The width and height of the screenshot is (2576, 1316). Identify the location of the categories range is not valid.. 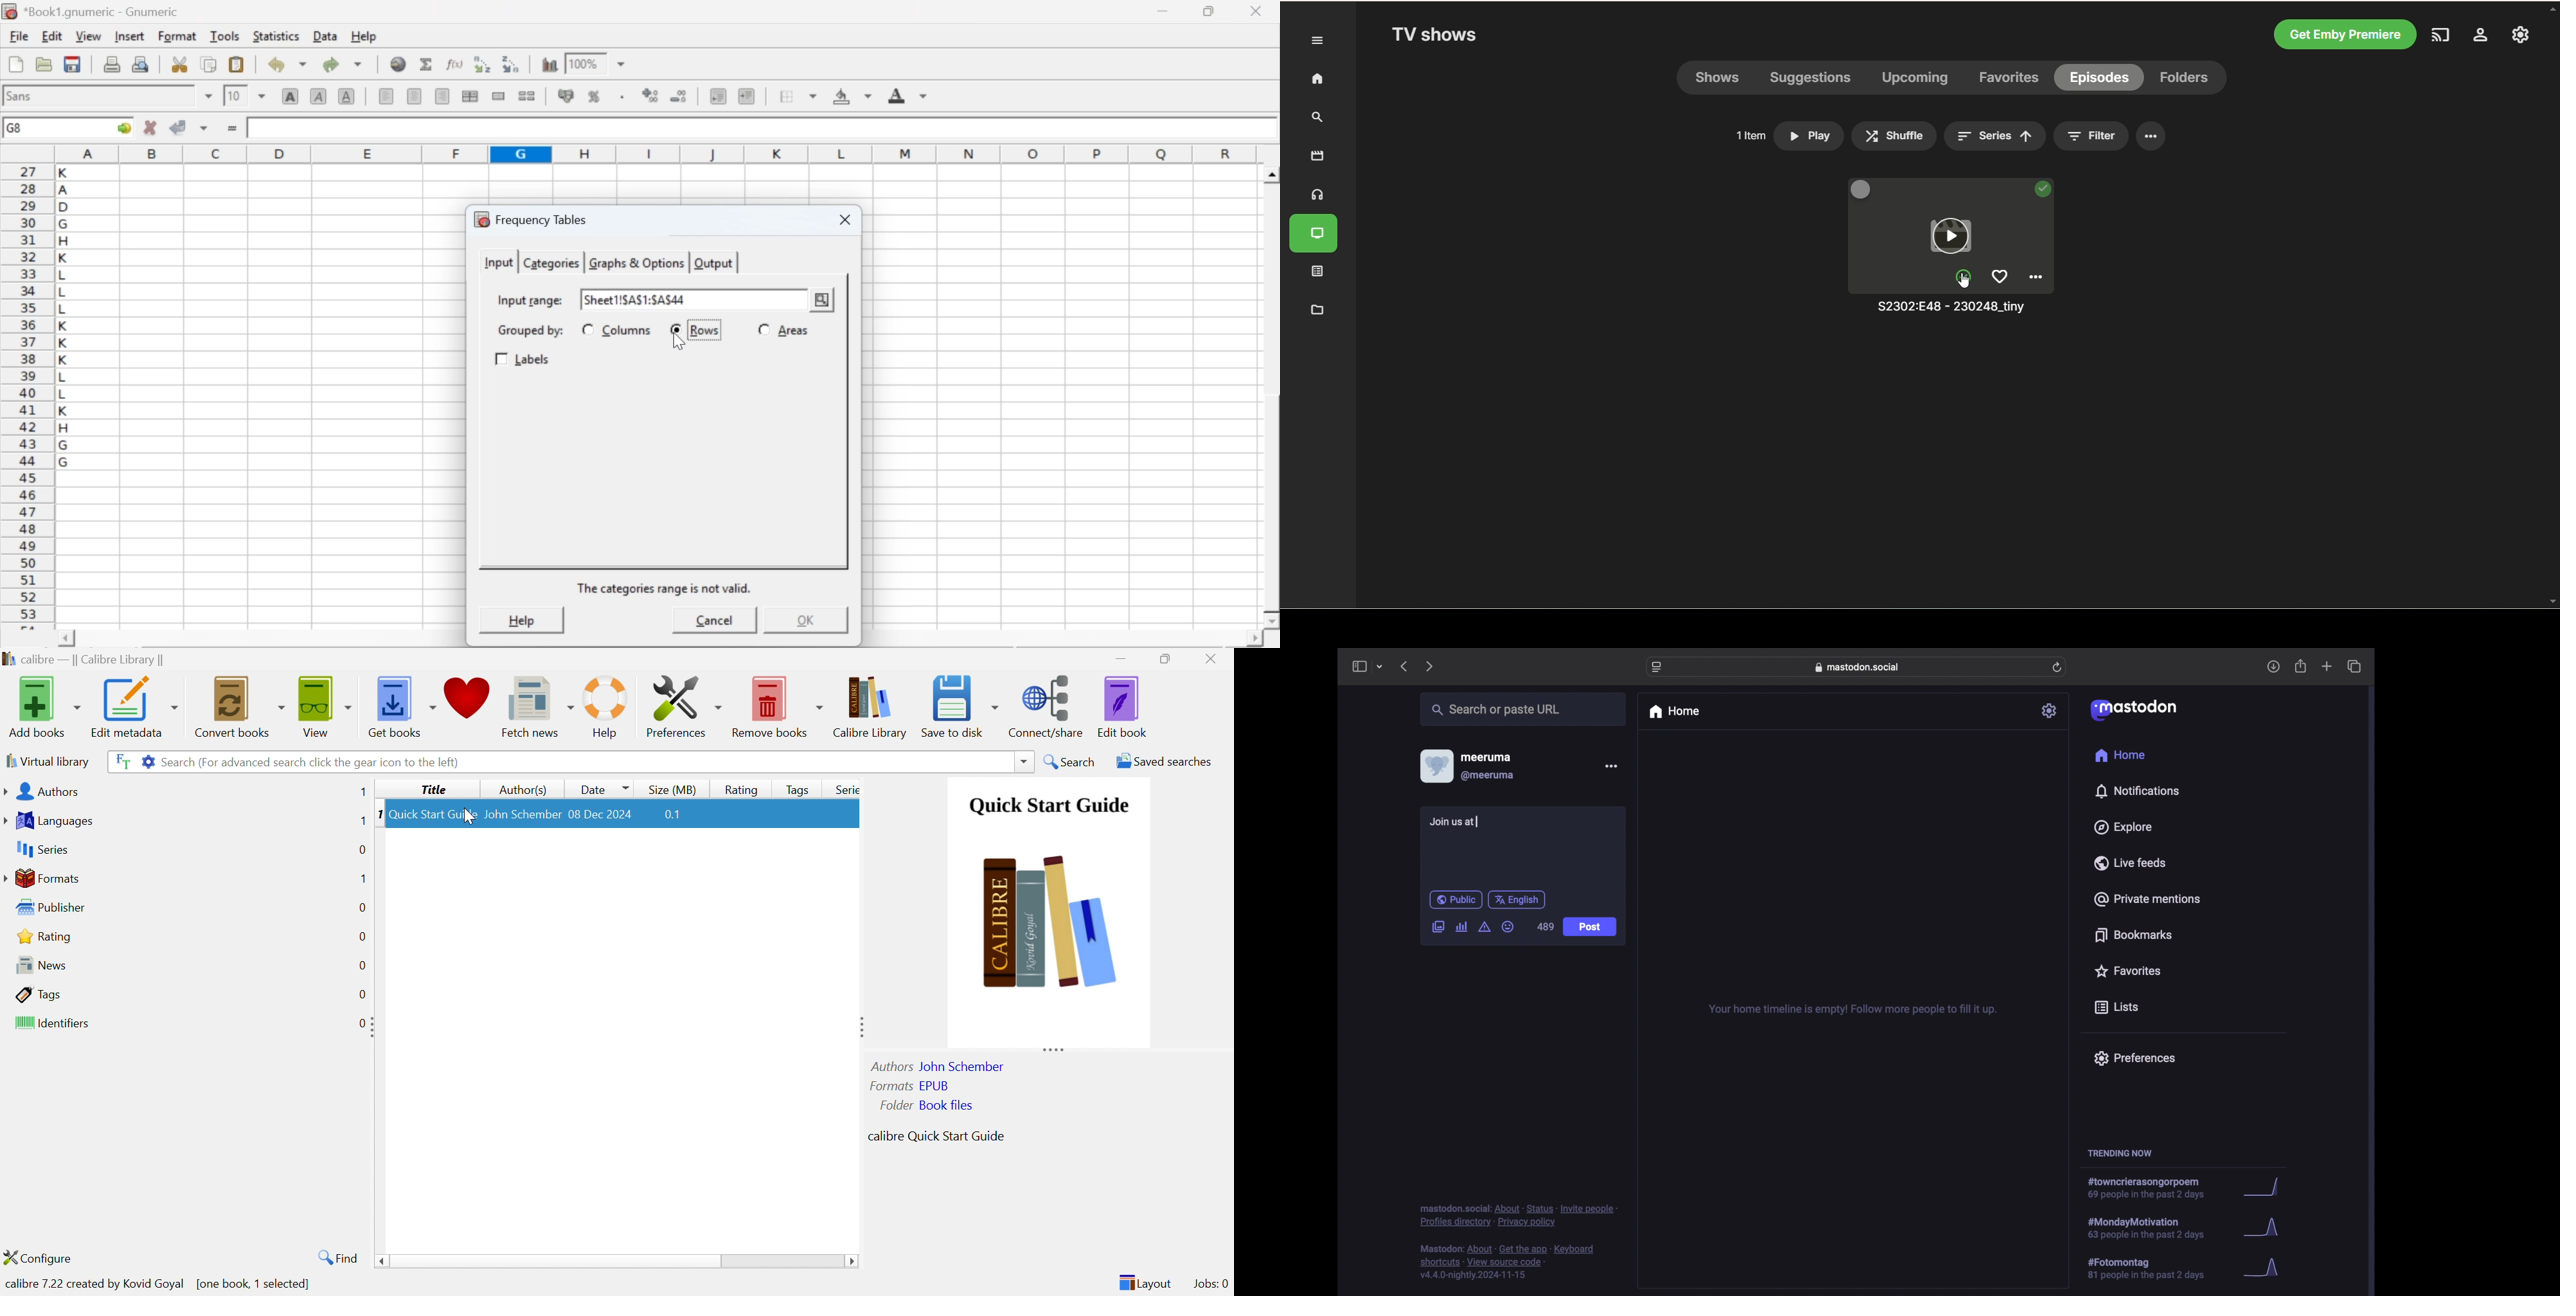
(666, 588).